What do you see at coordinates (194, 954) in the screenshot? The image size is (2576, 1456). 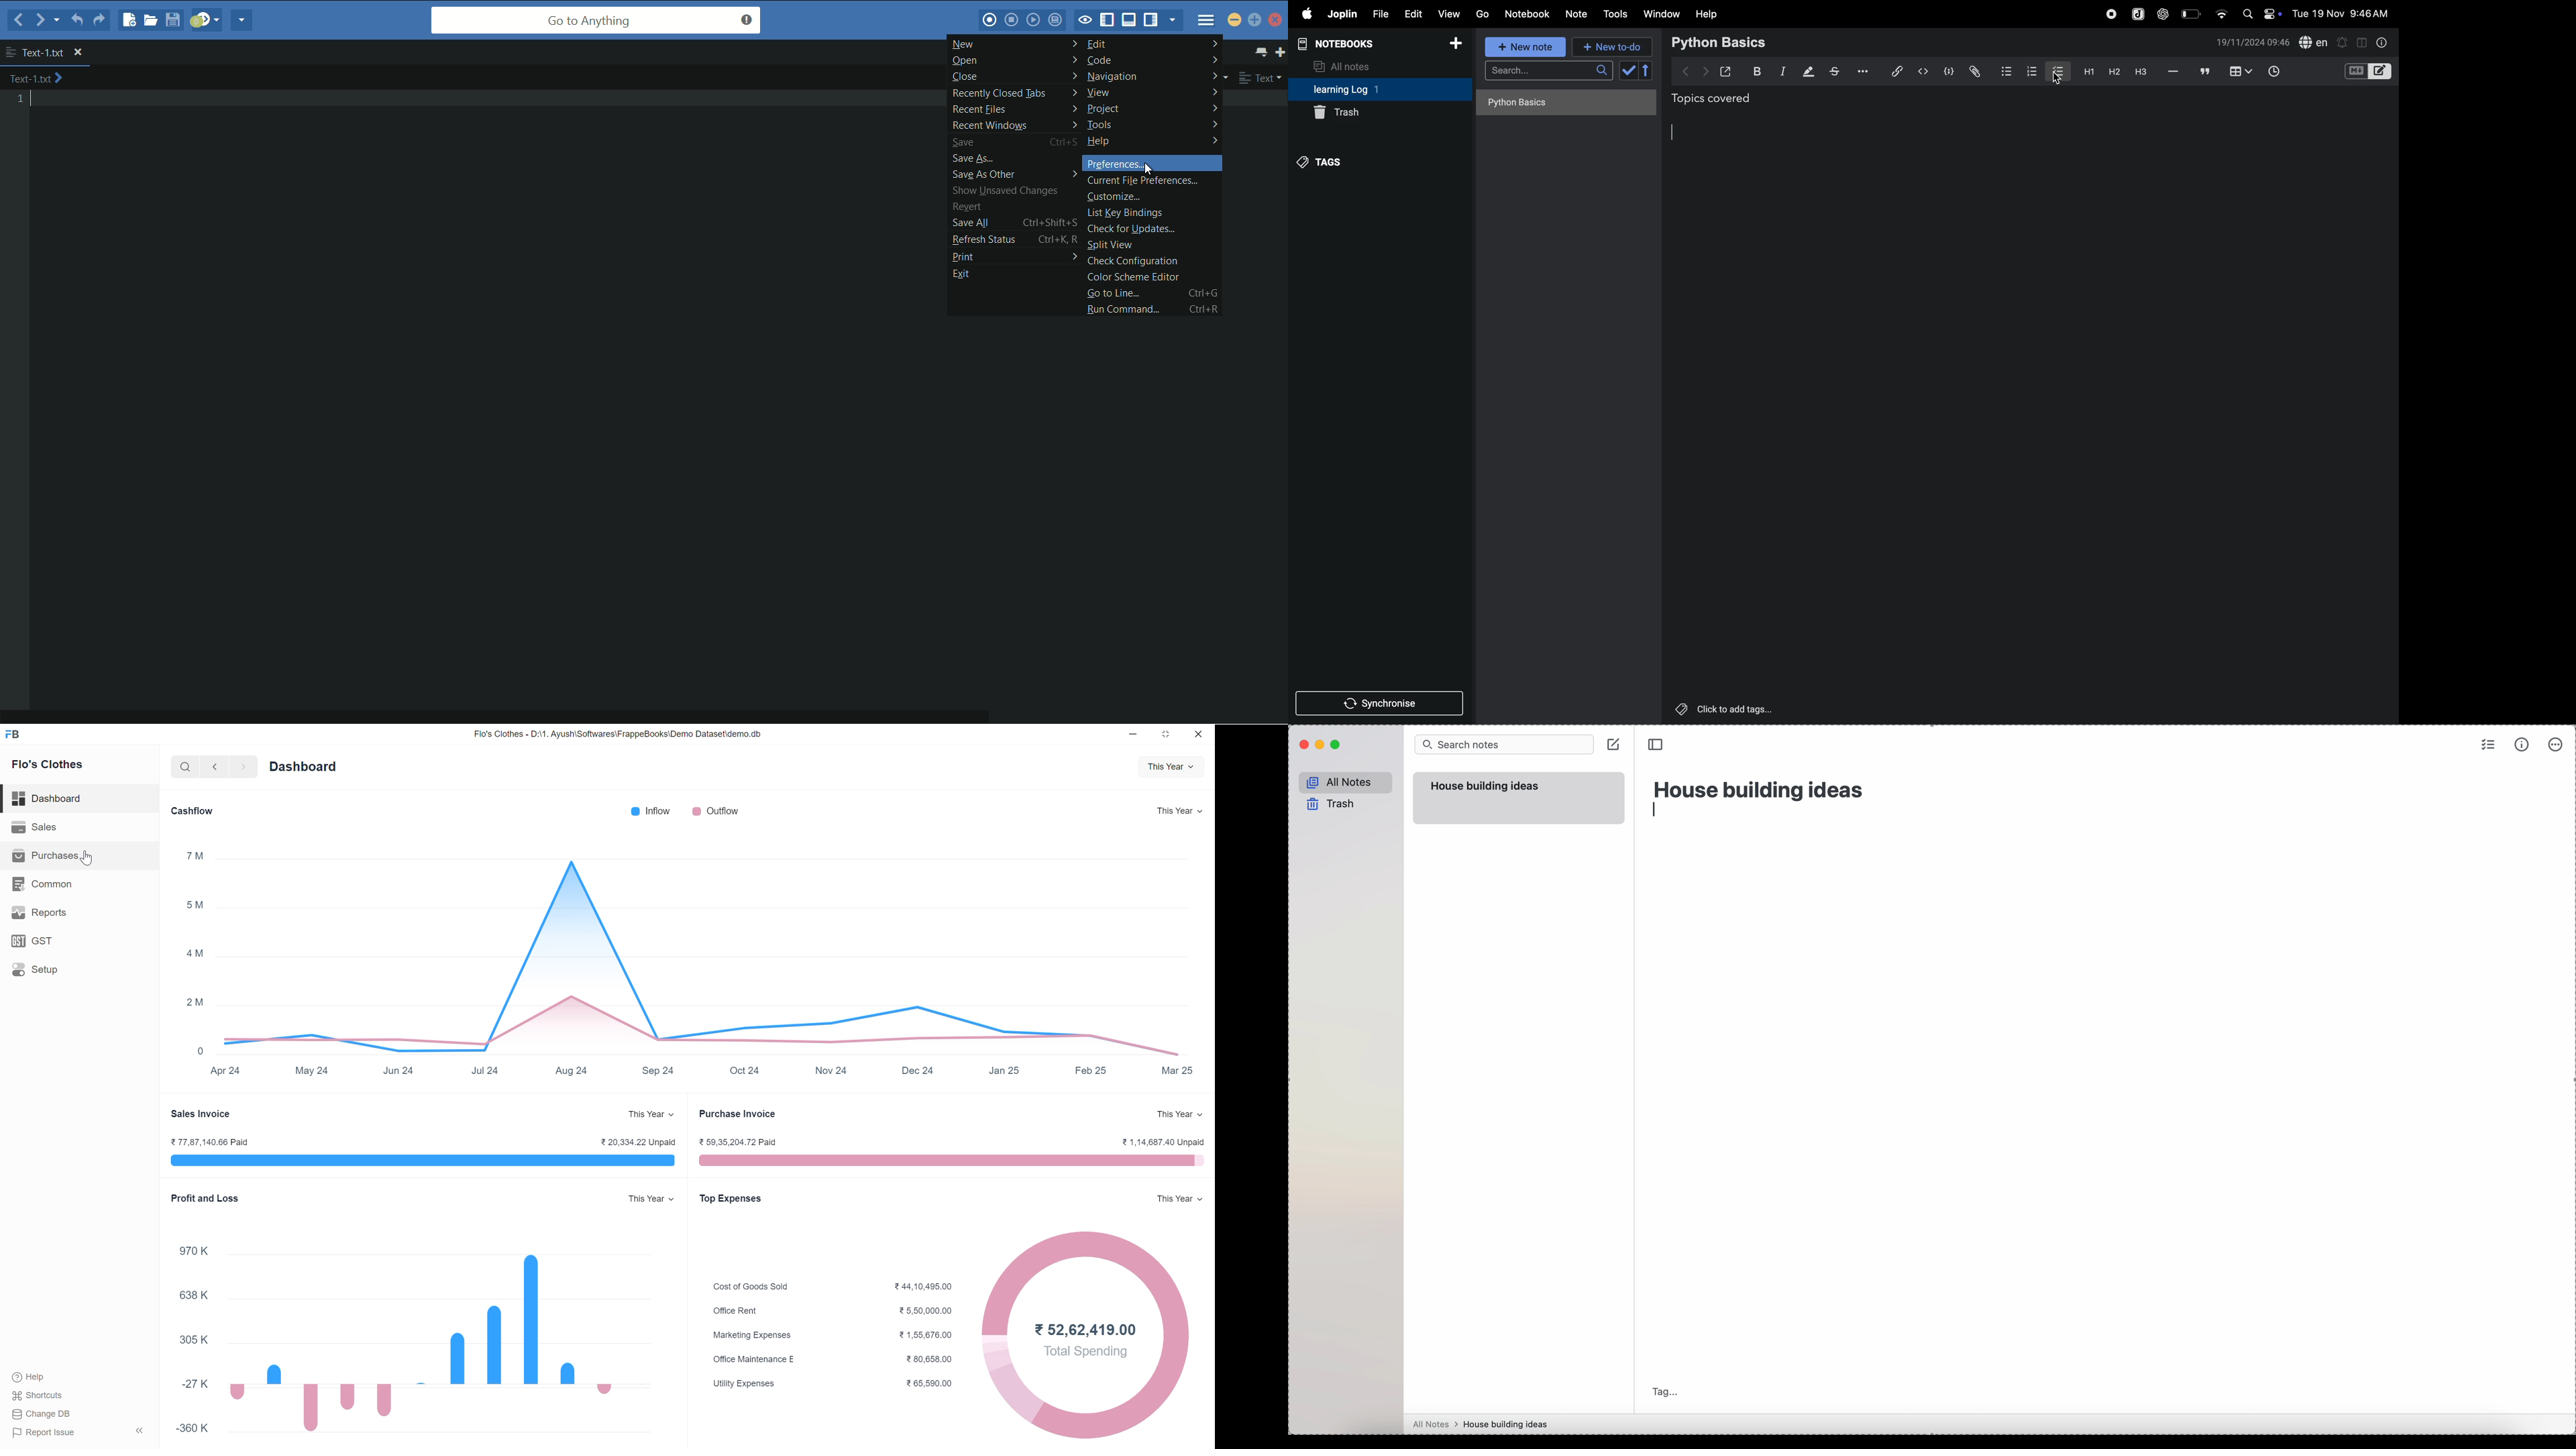 I see `4M` at bounding box center [194, 954].